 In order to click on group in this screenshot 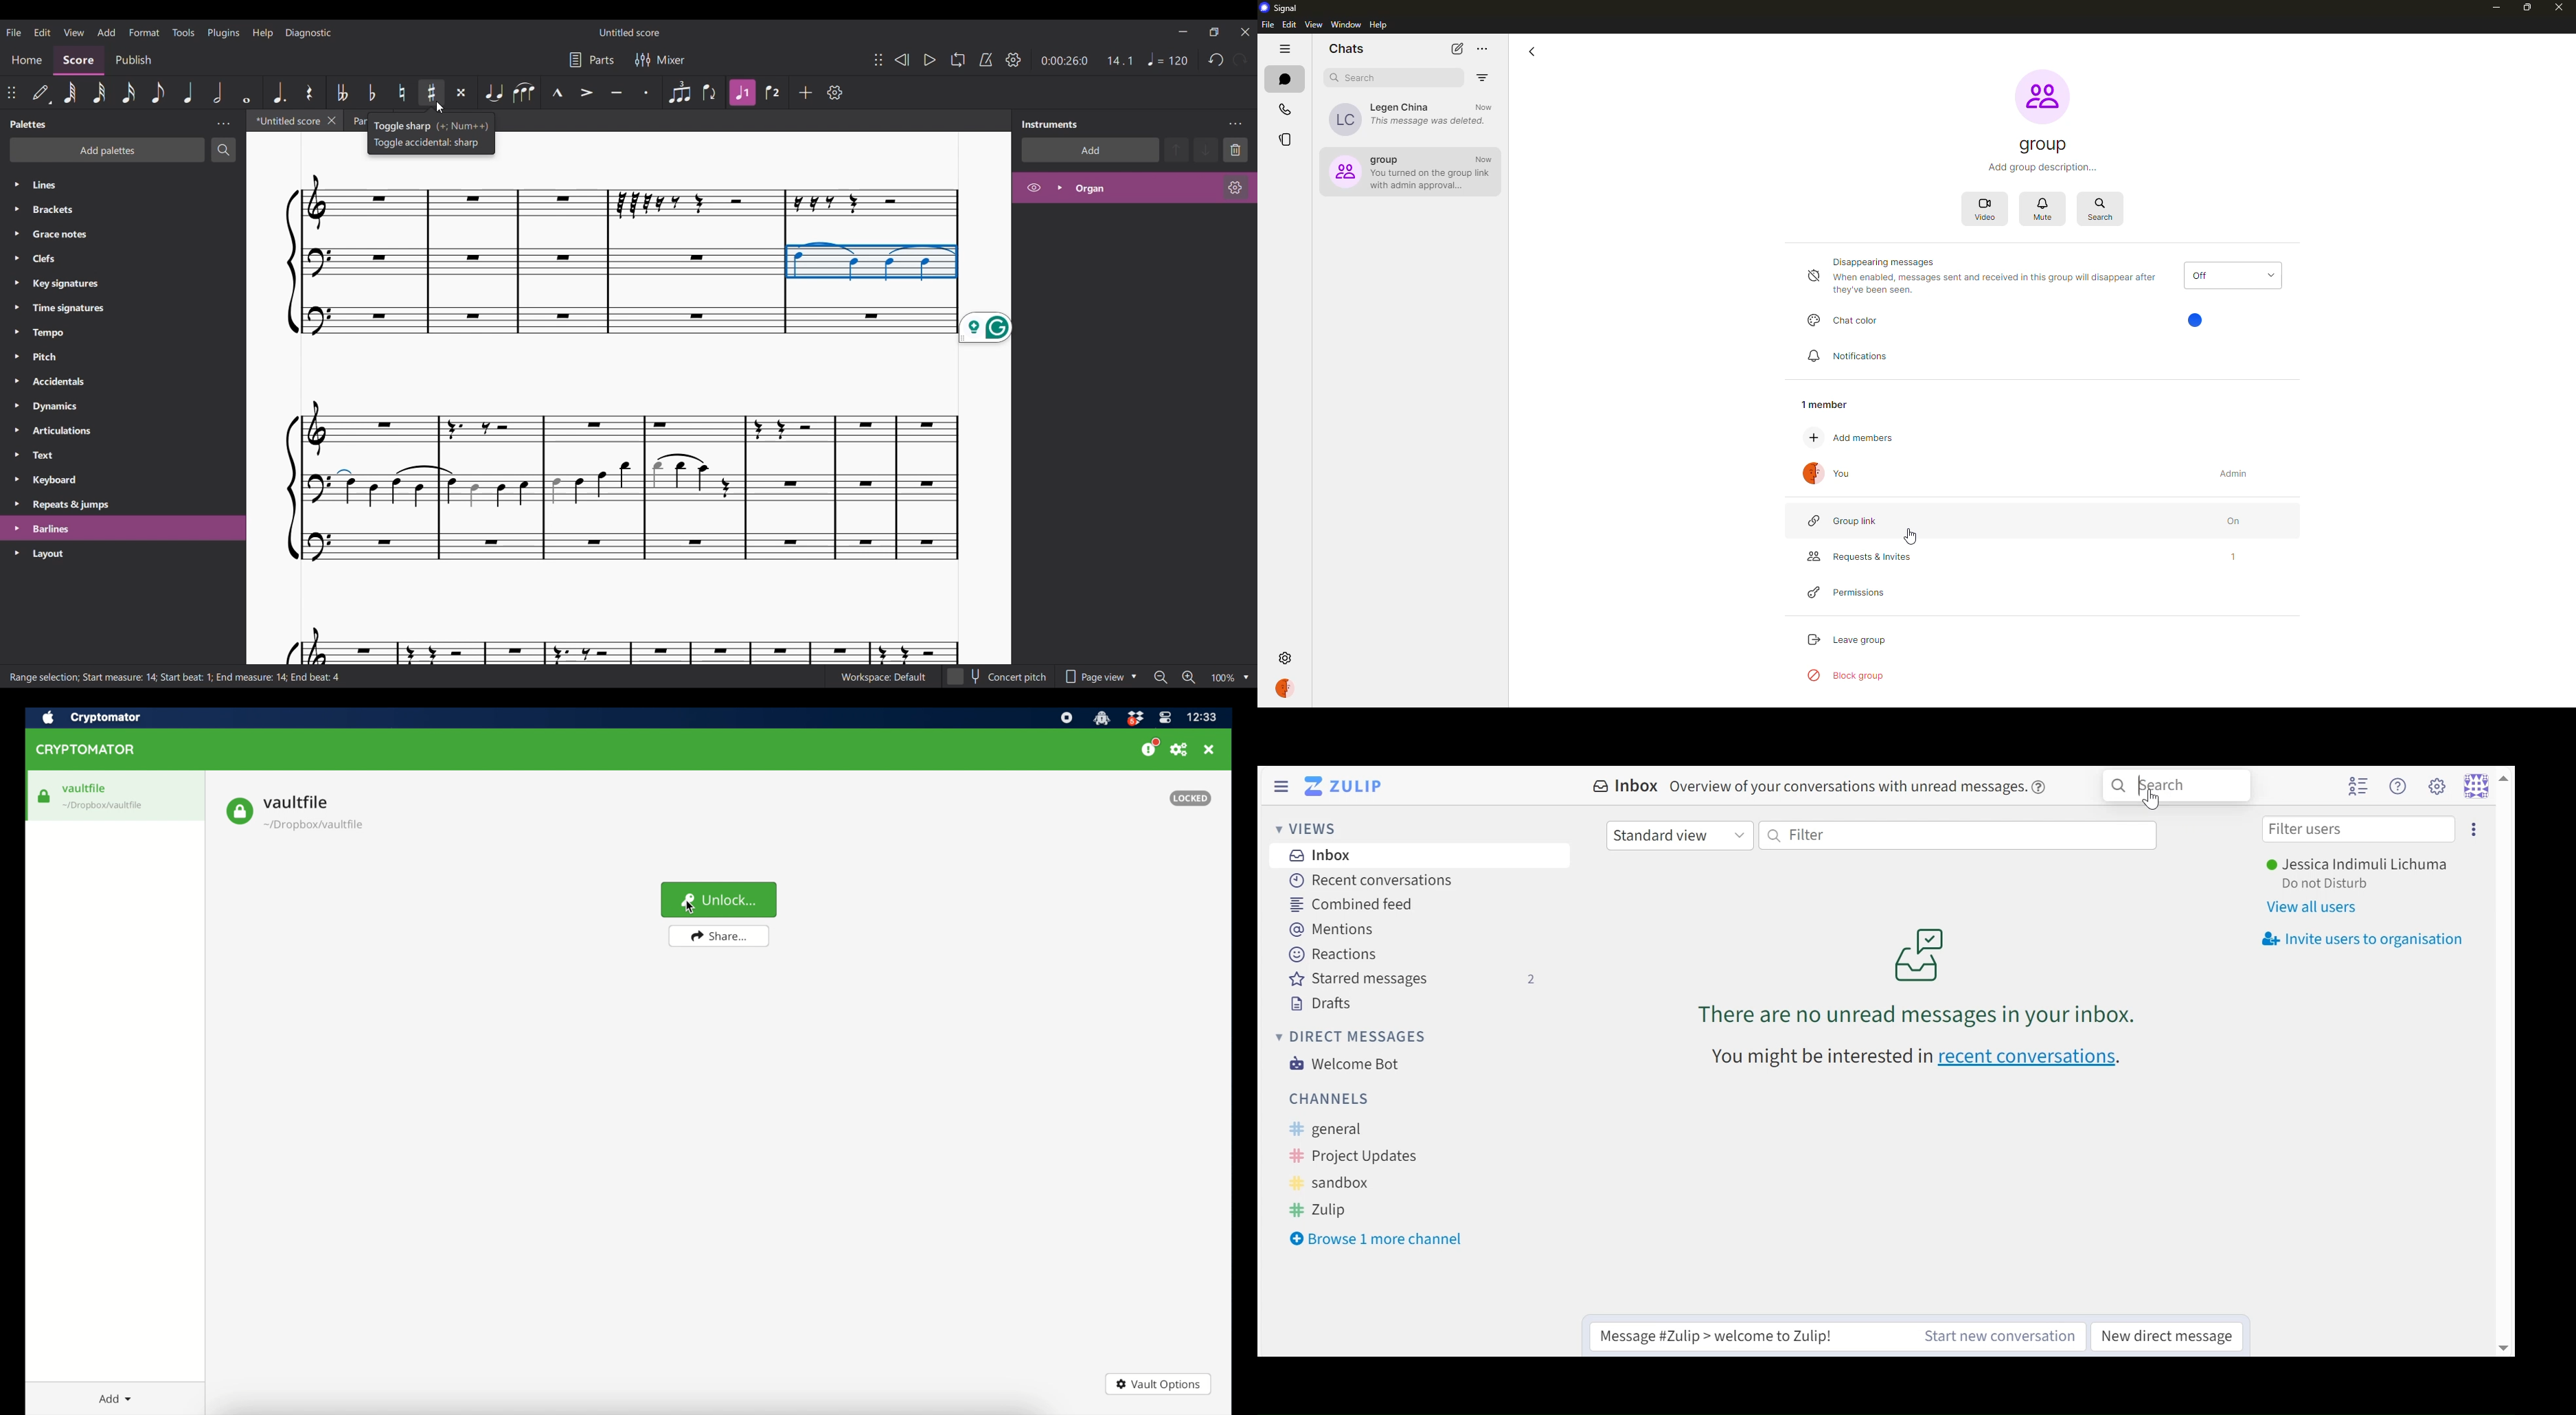, I will do `click(1412, 170)`.